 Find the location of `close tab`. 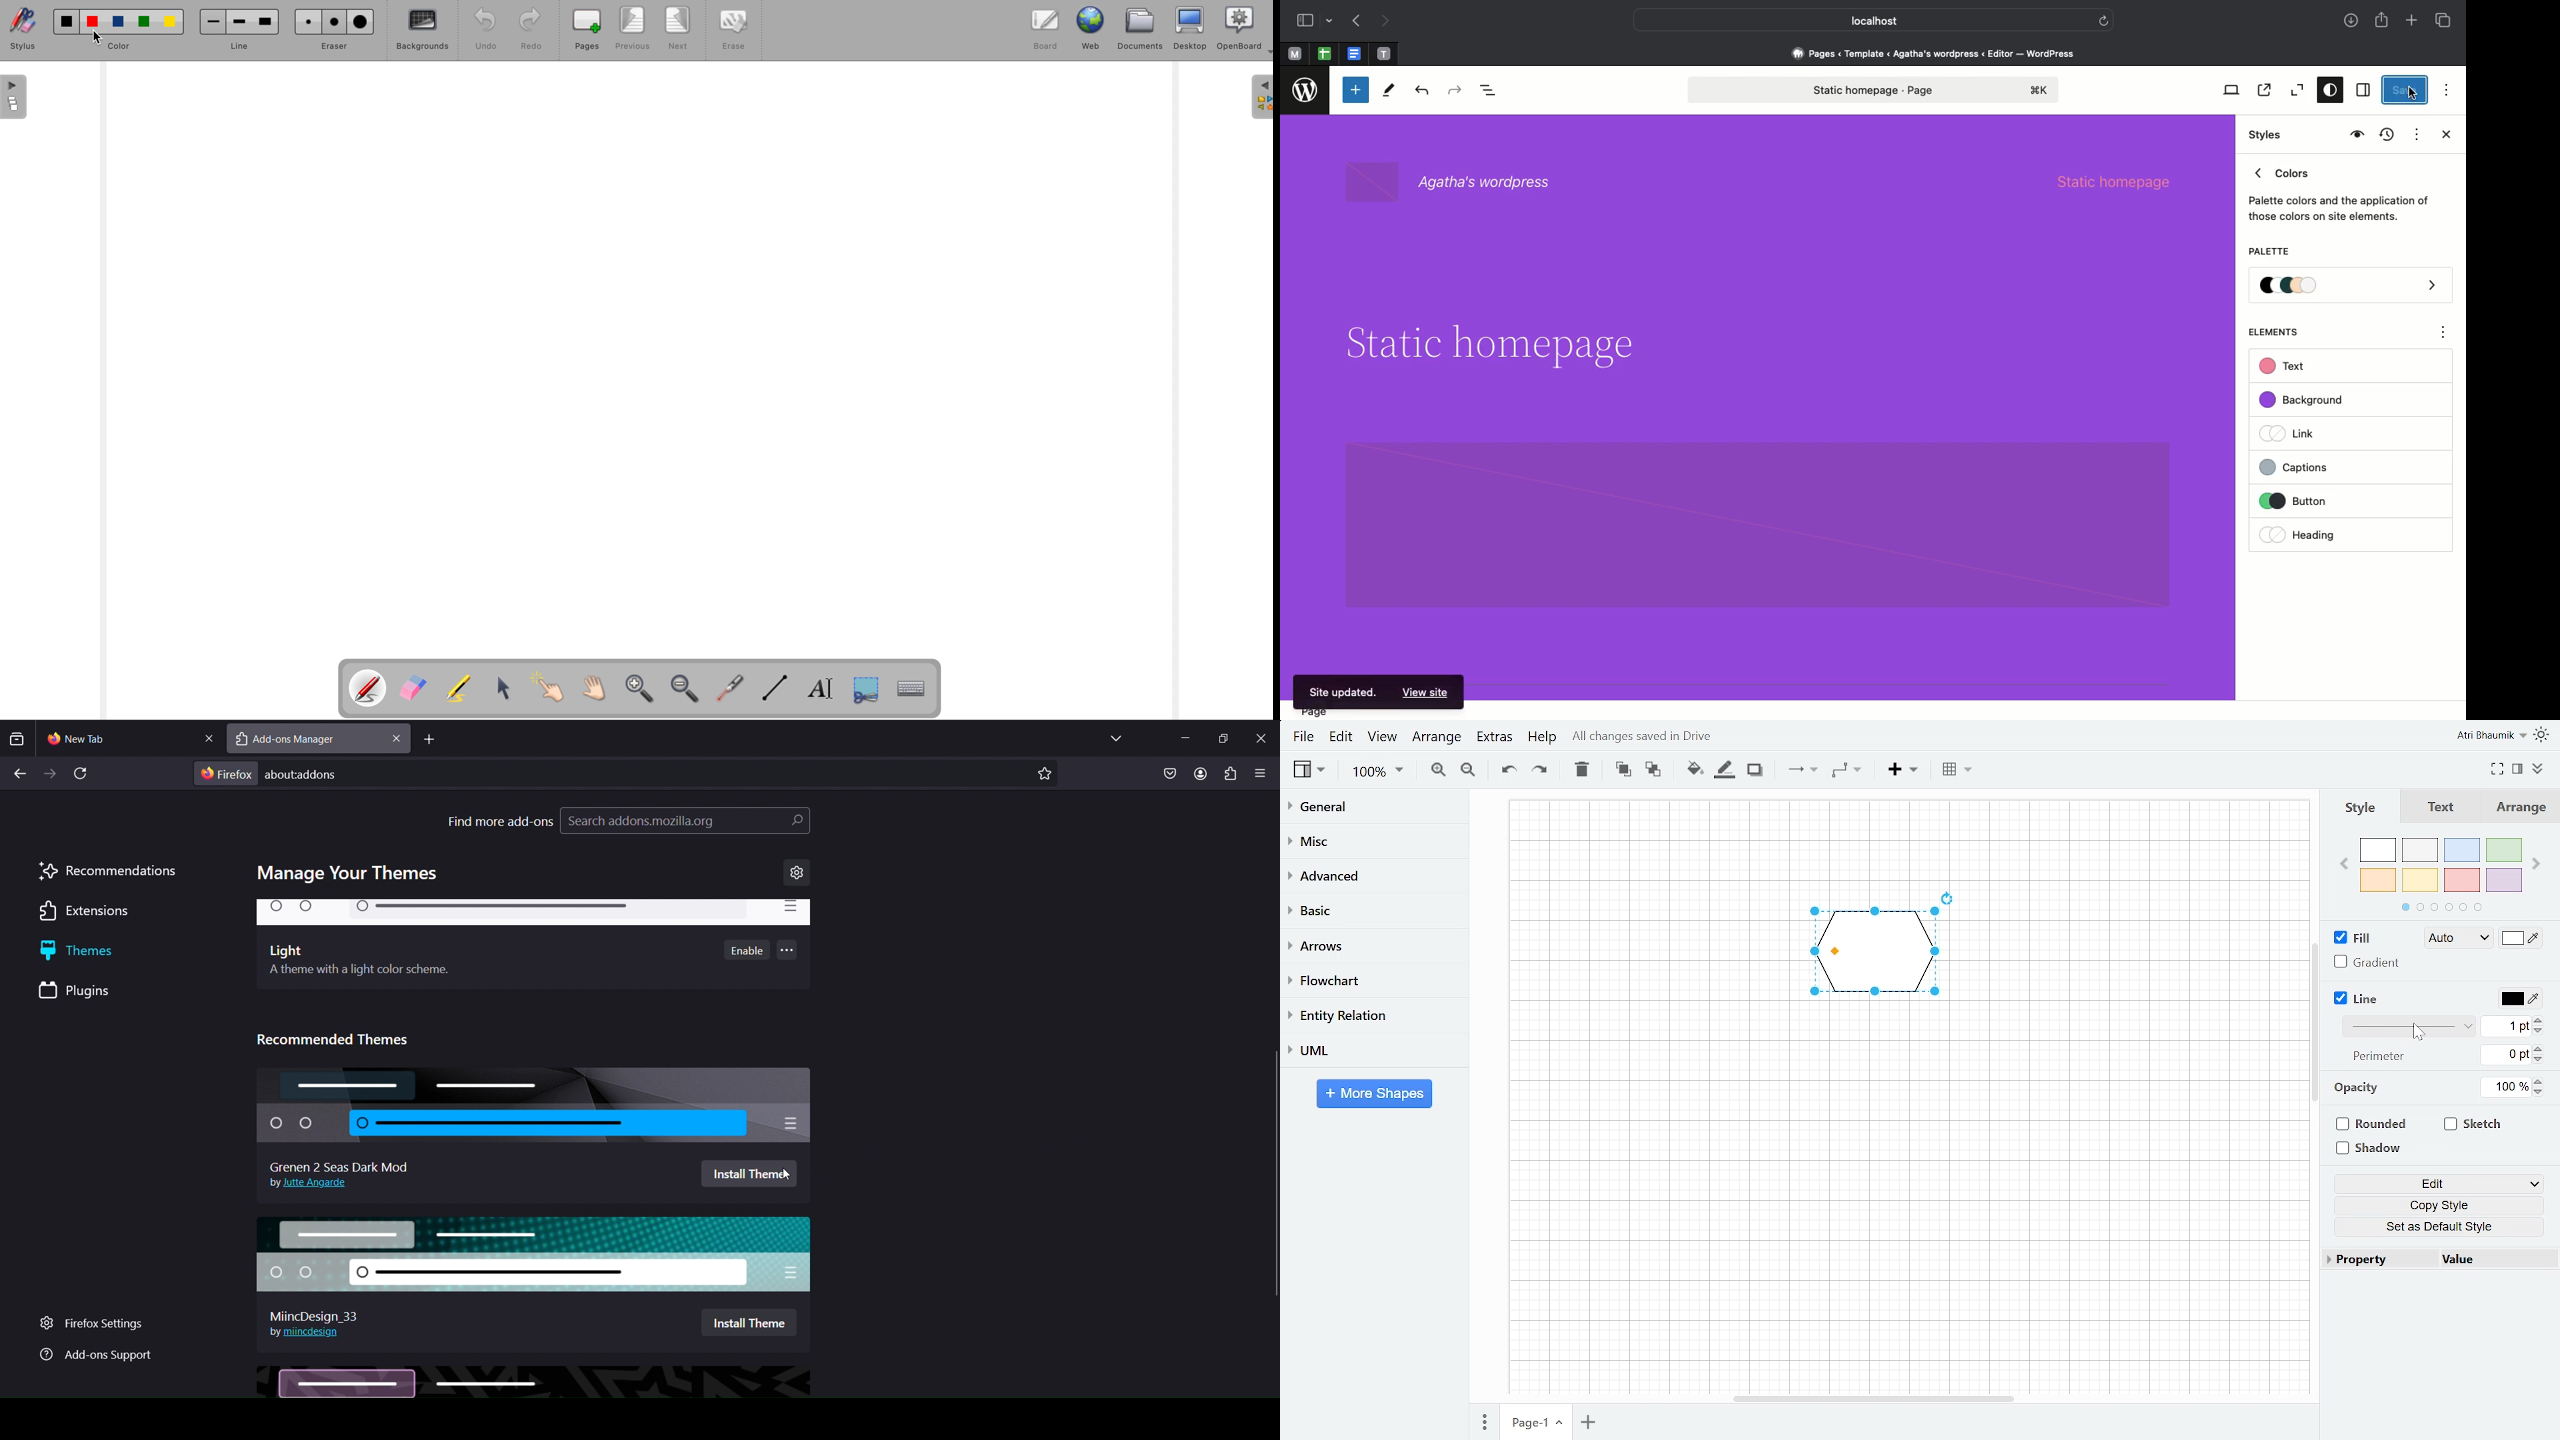

close tab is located at coordinates (397, 739).